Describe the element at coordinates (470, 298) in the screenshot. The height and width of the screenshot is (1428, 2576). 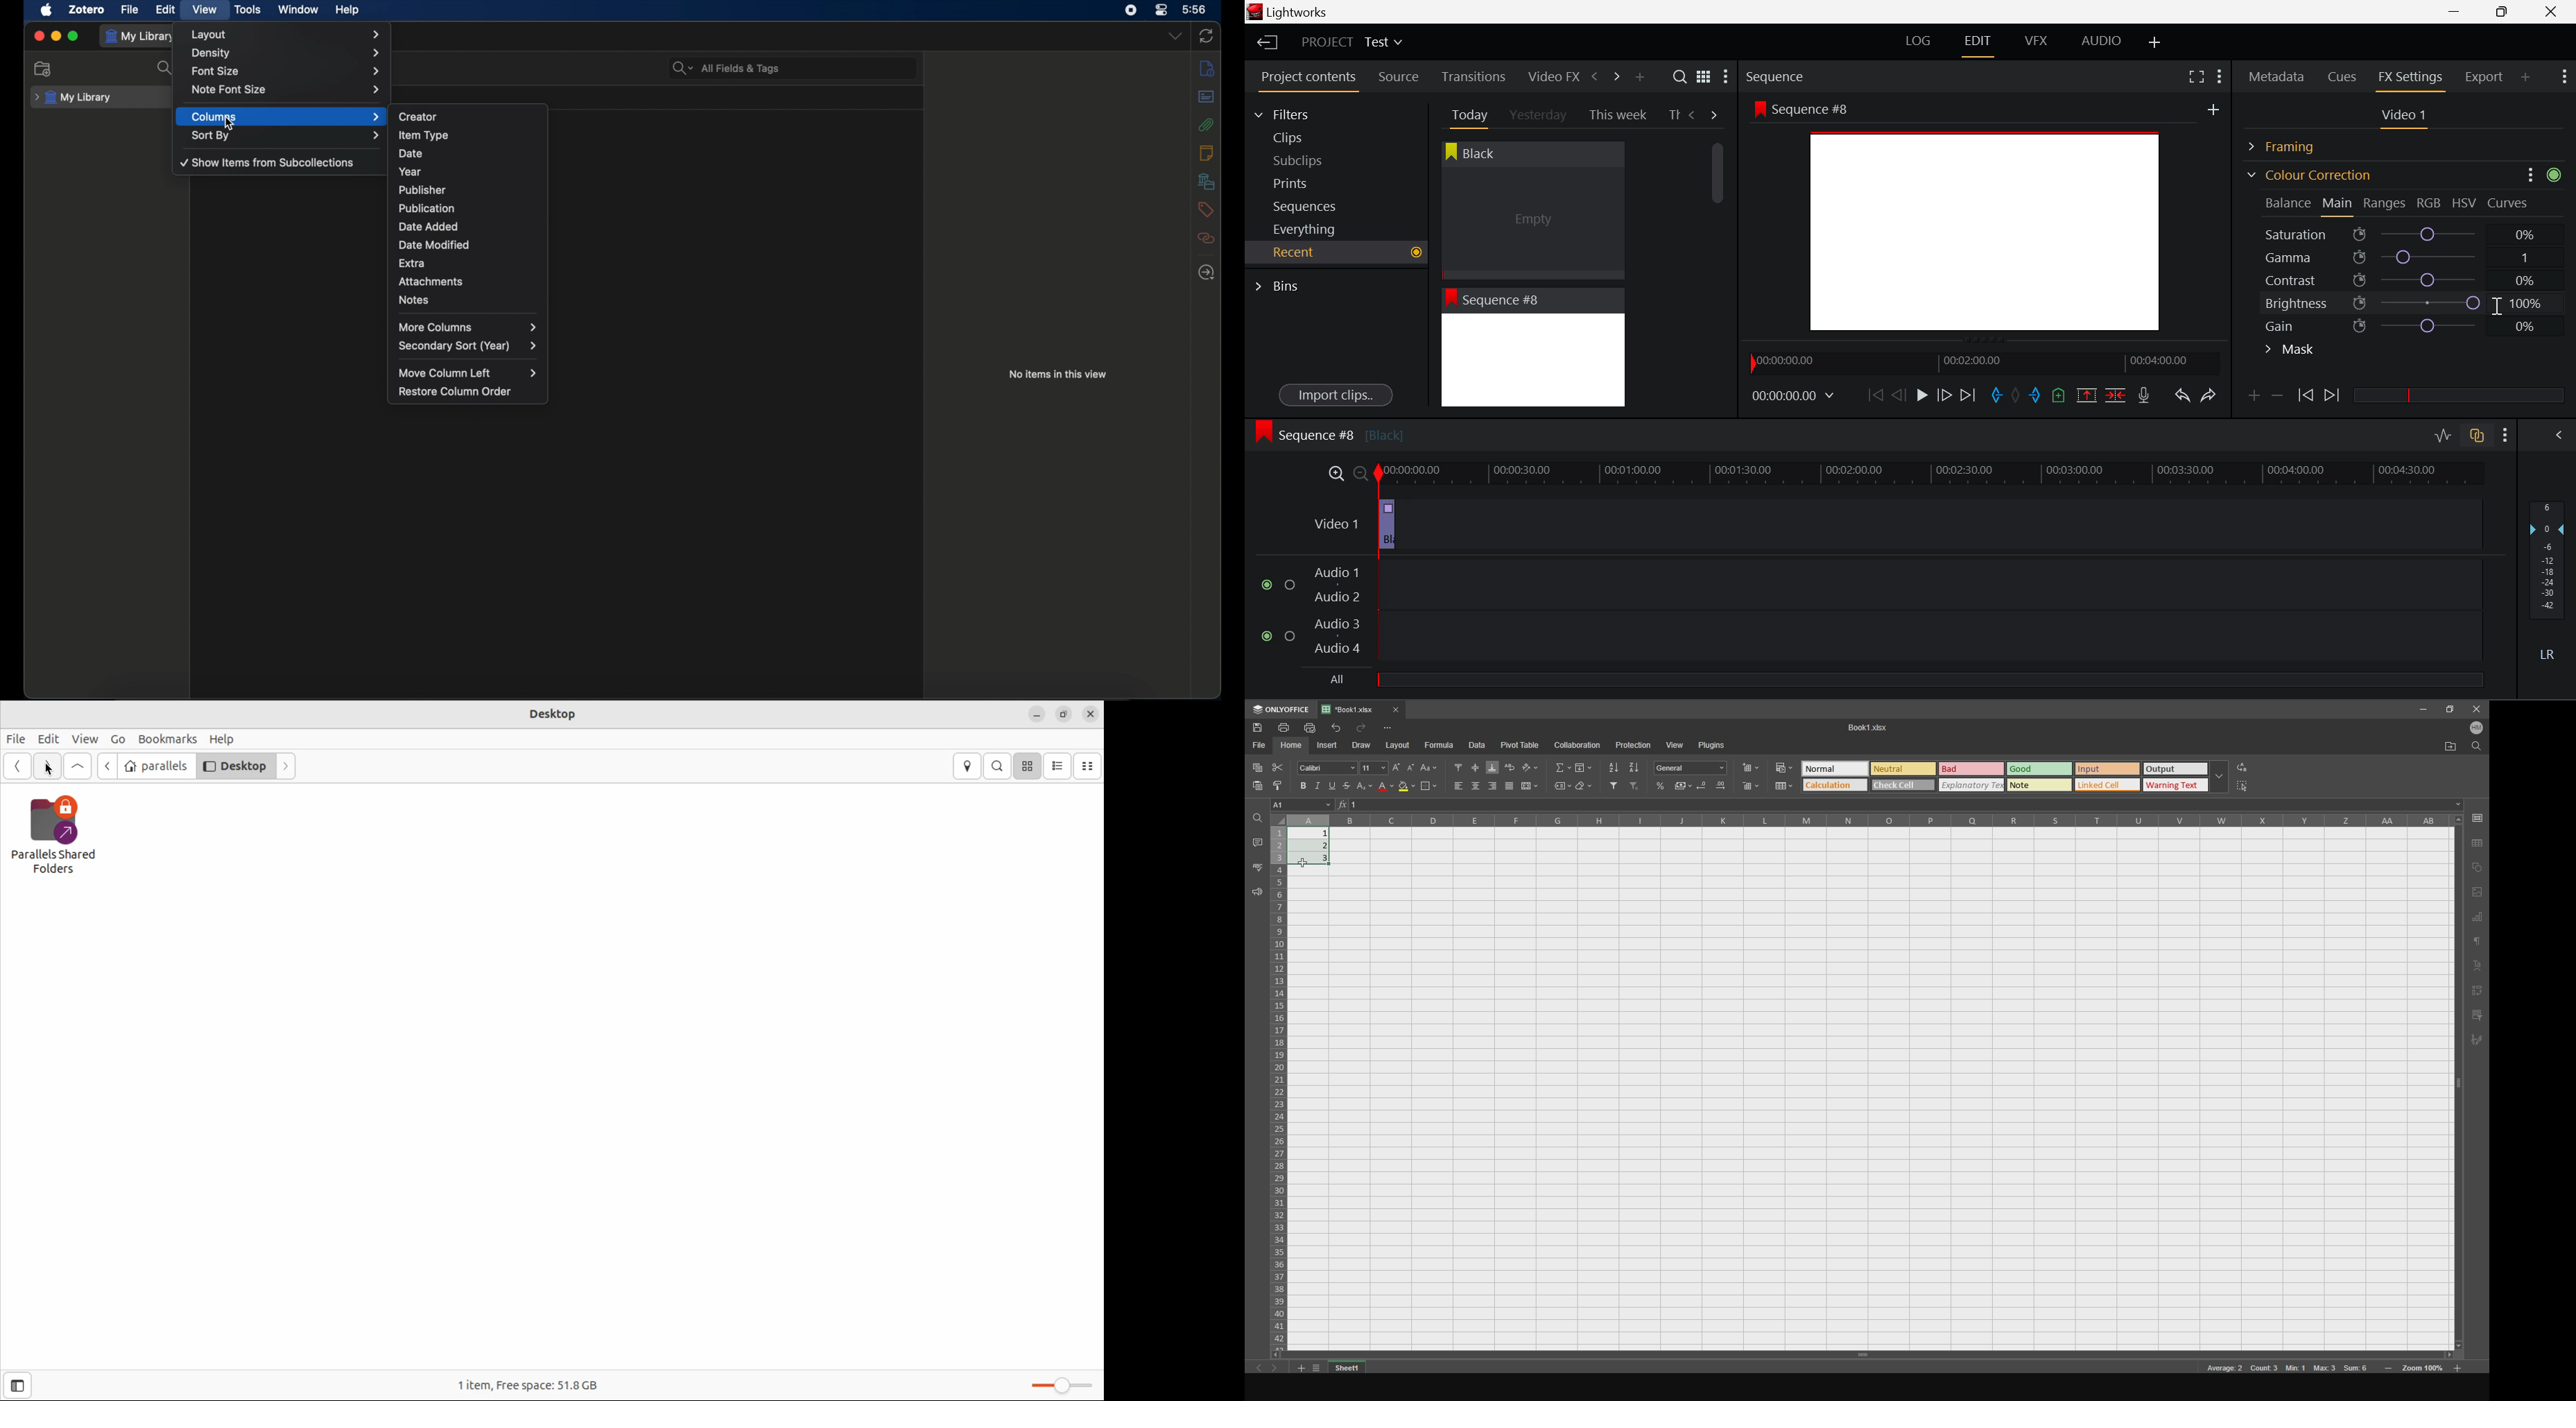
I see `notes` at that location.